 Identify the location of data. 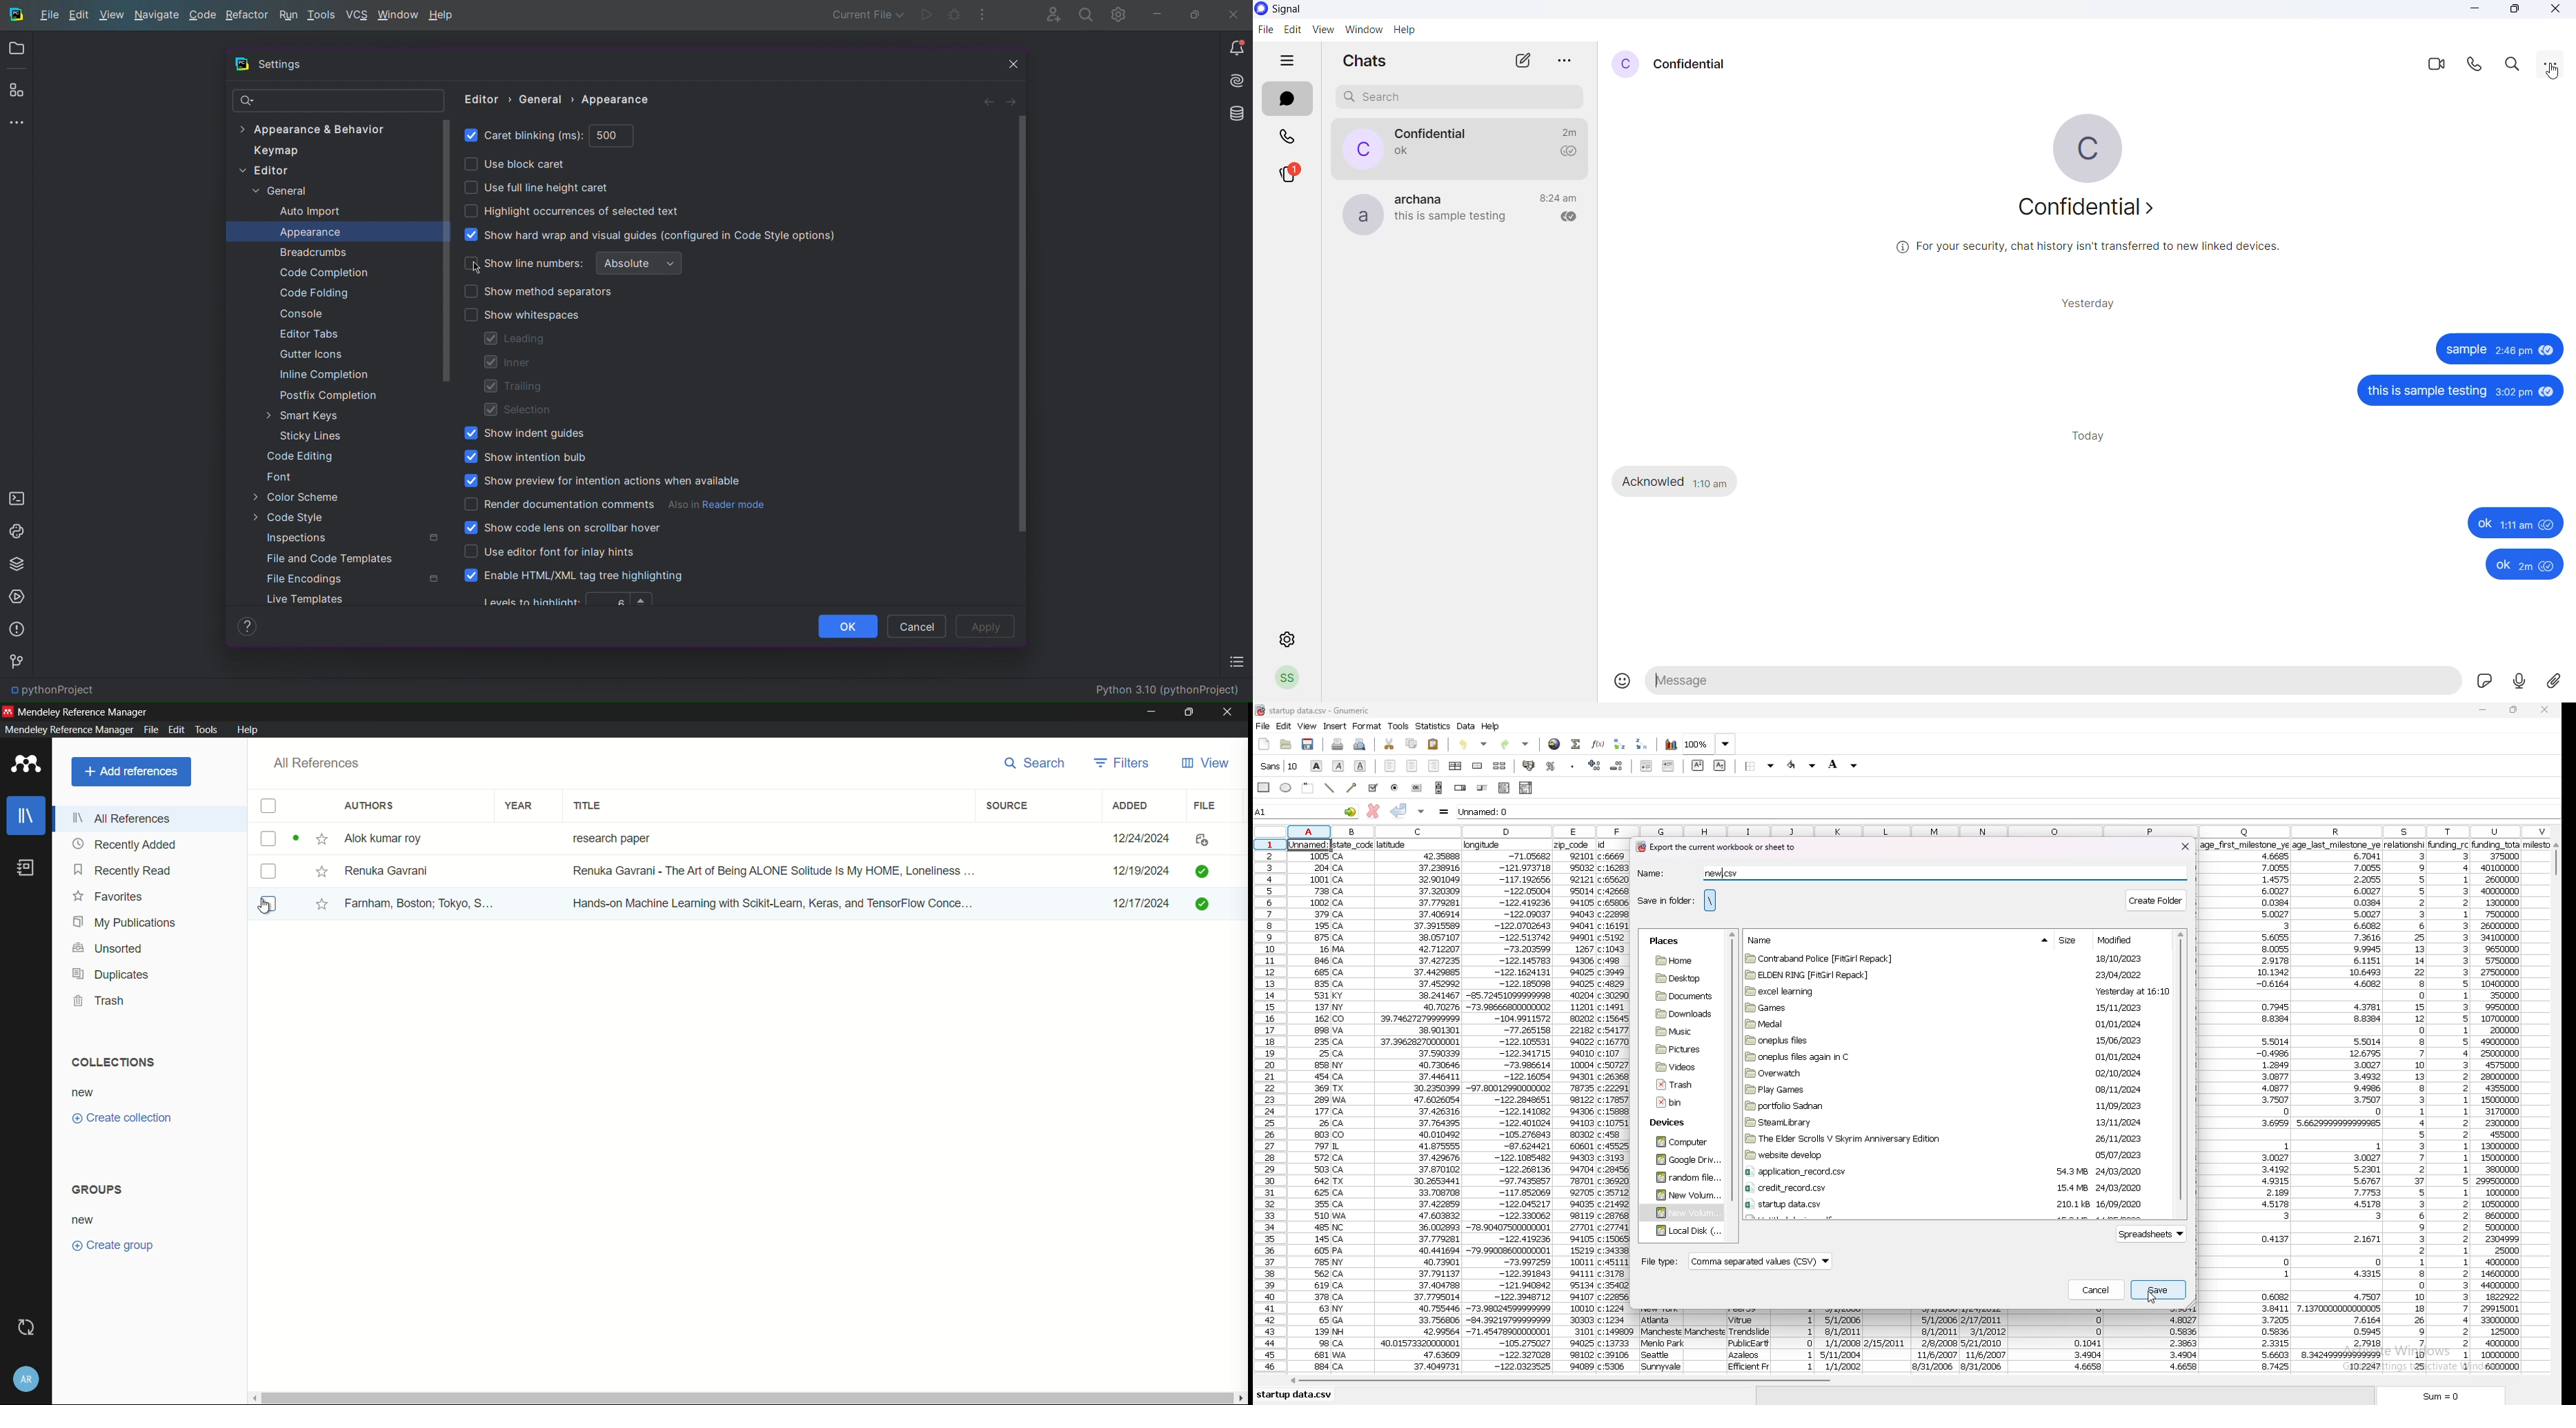
(1886, 1336).